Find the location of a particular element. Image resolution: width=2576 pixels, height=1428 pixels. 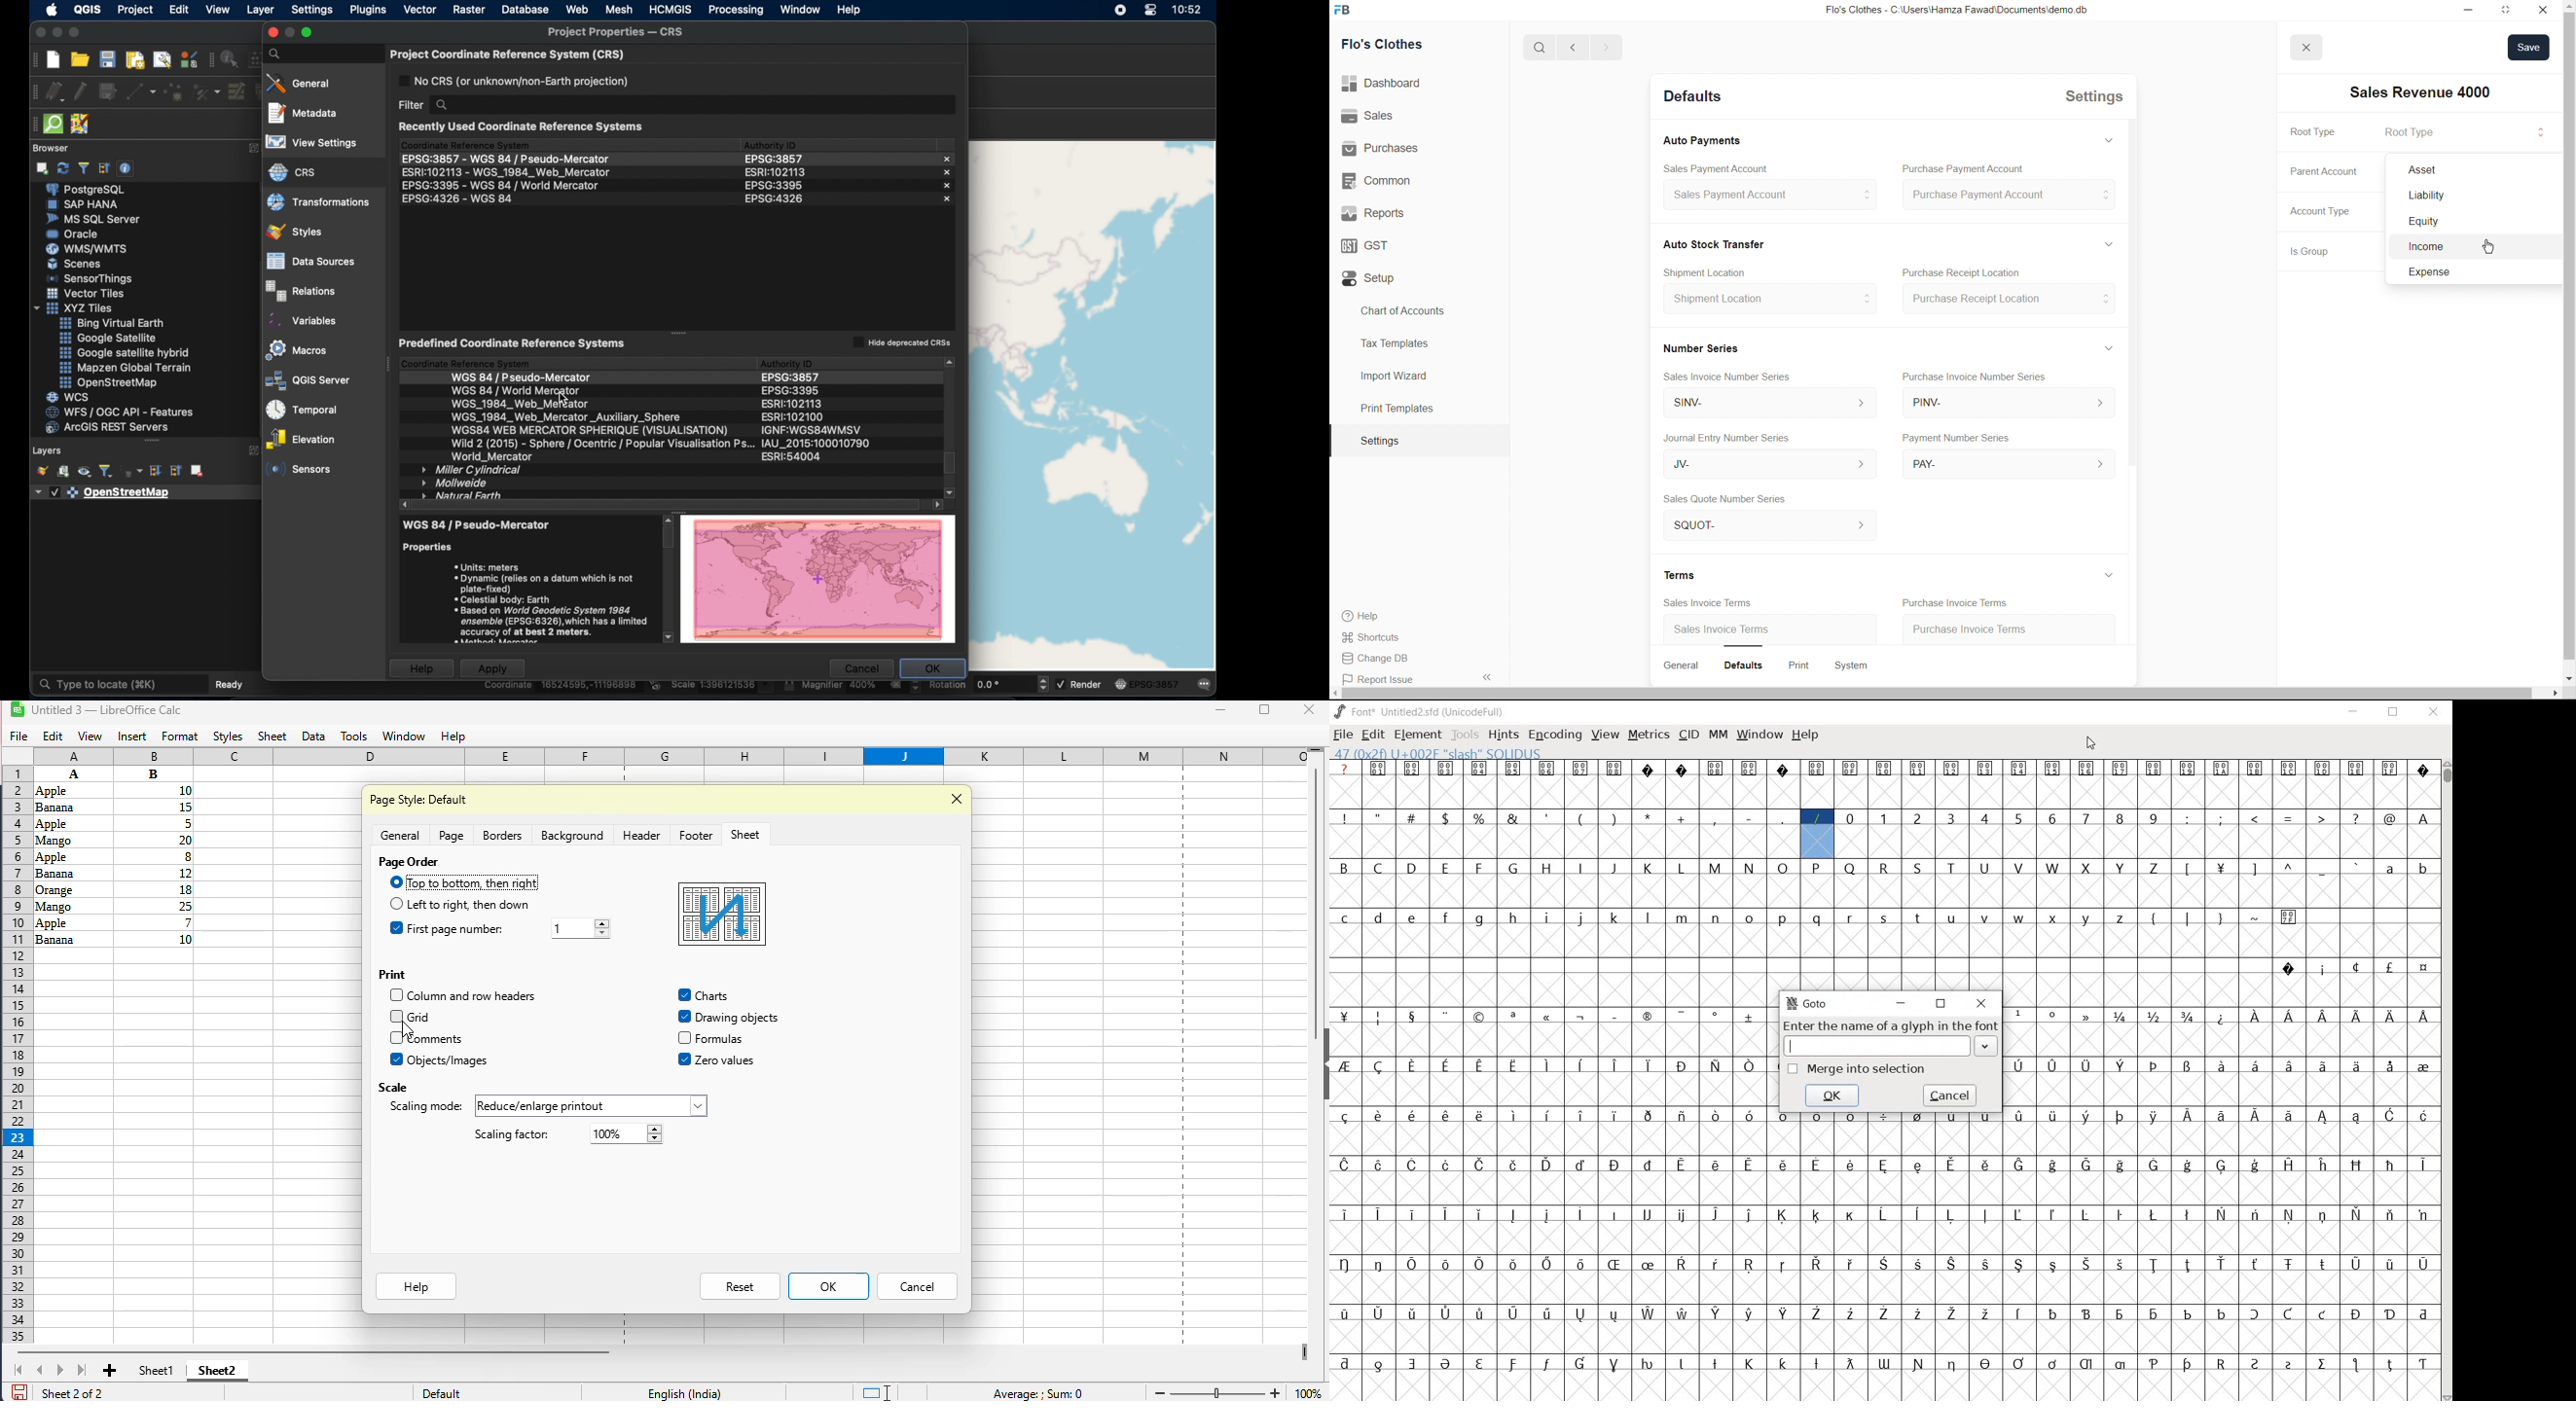

 is located at coordinates (154, 773).